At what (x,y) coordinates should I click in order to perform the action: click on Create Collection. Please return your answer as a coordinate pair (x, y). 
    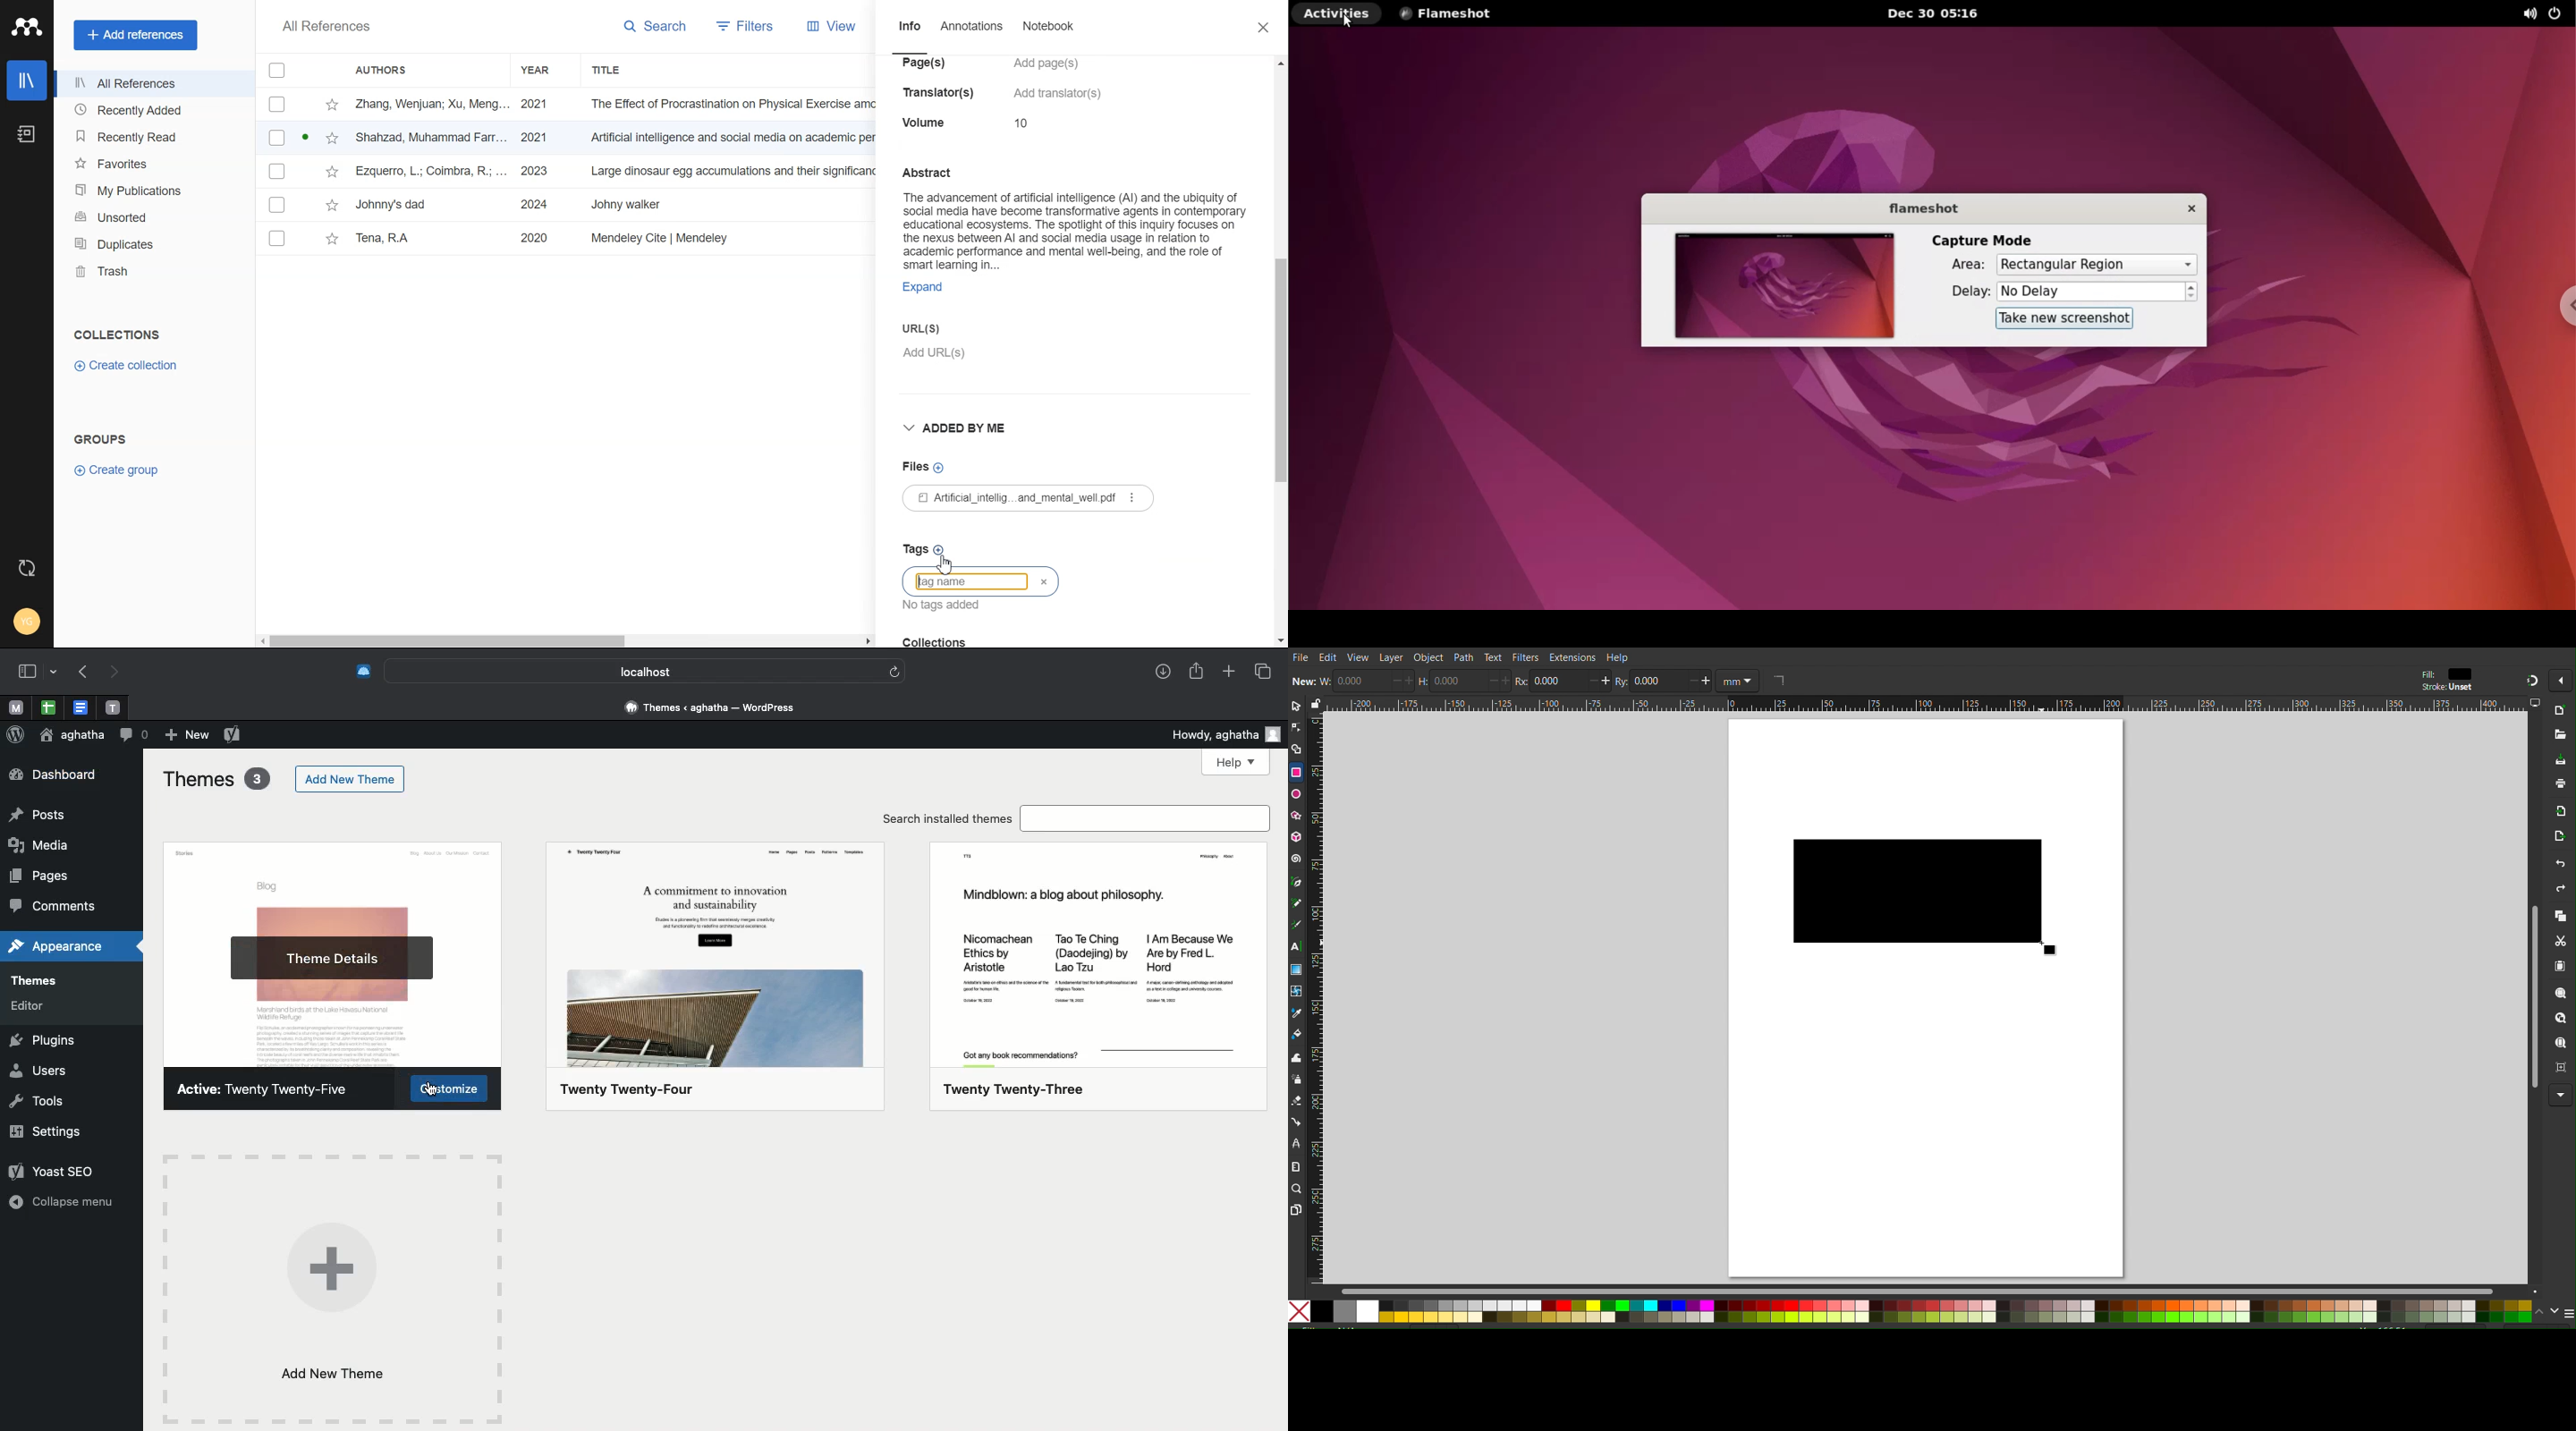
    Looking at the image, I should click on (127, 366).